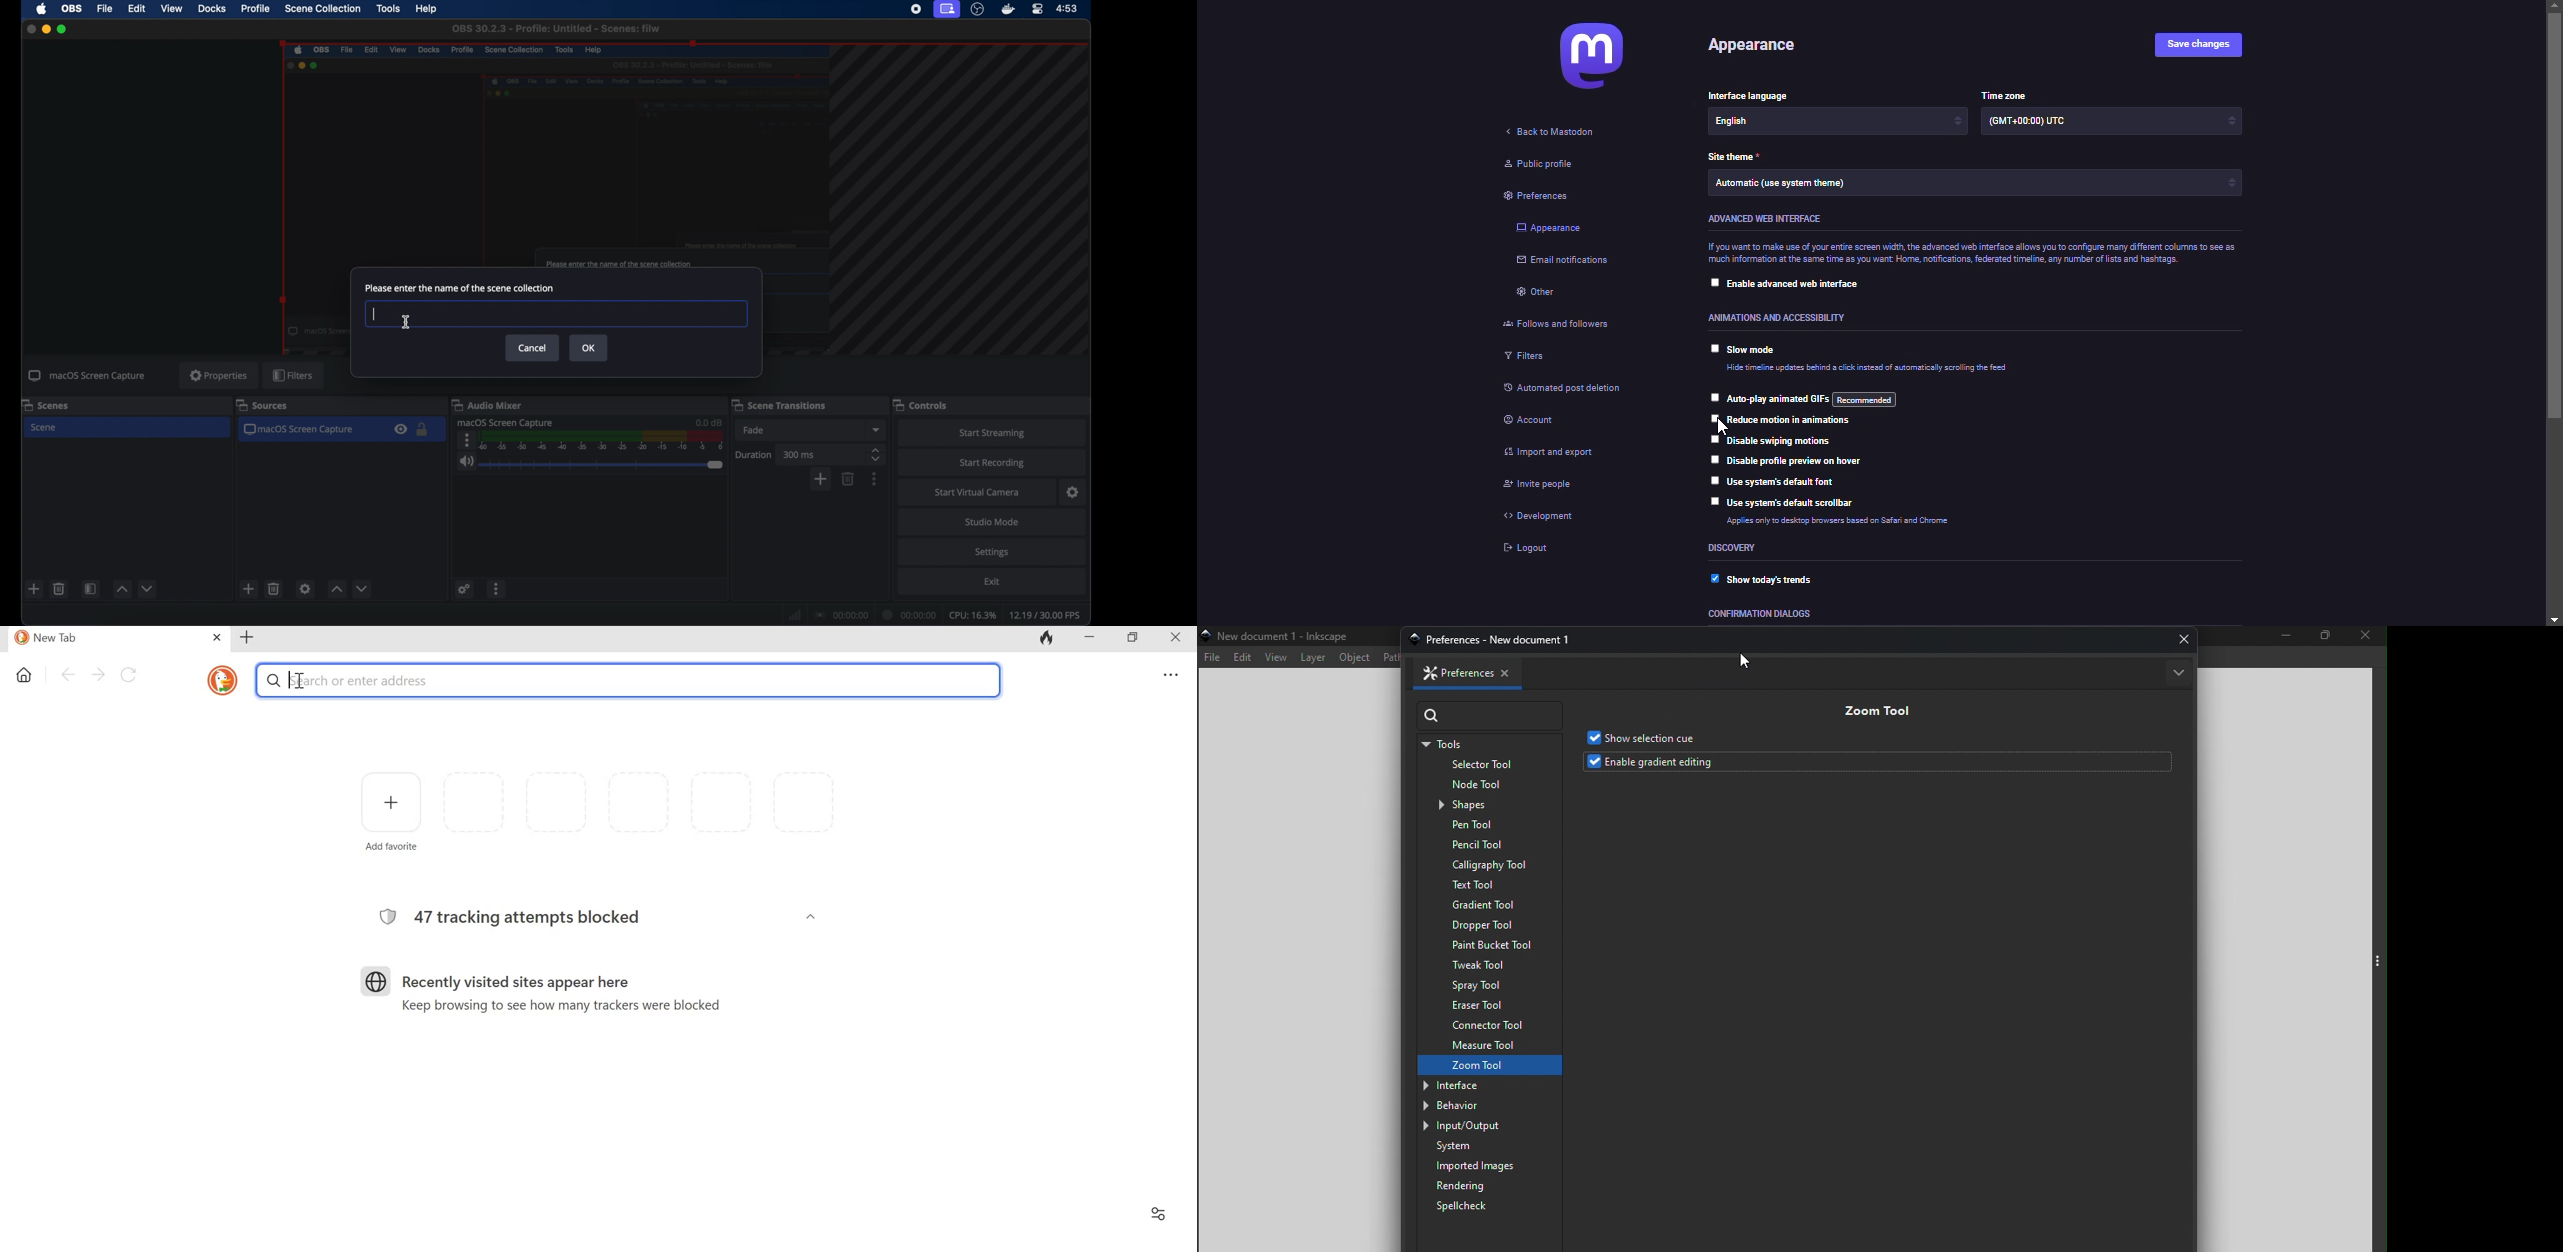 This screenshot has width=2576, height=1260. What do you see at coordinates (1714, 501) in the screenshot?
I see `click to select` at bounding box center [1714, 501].